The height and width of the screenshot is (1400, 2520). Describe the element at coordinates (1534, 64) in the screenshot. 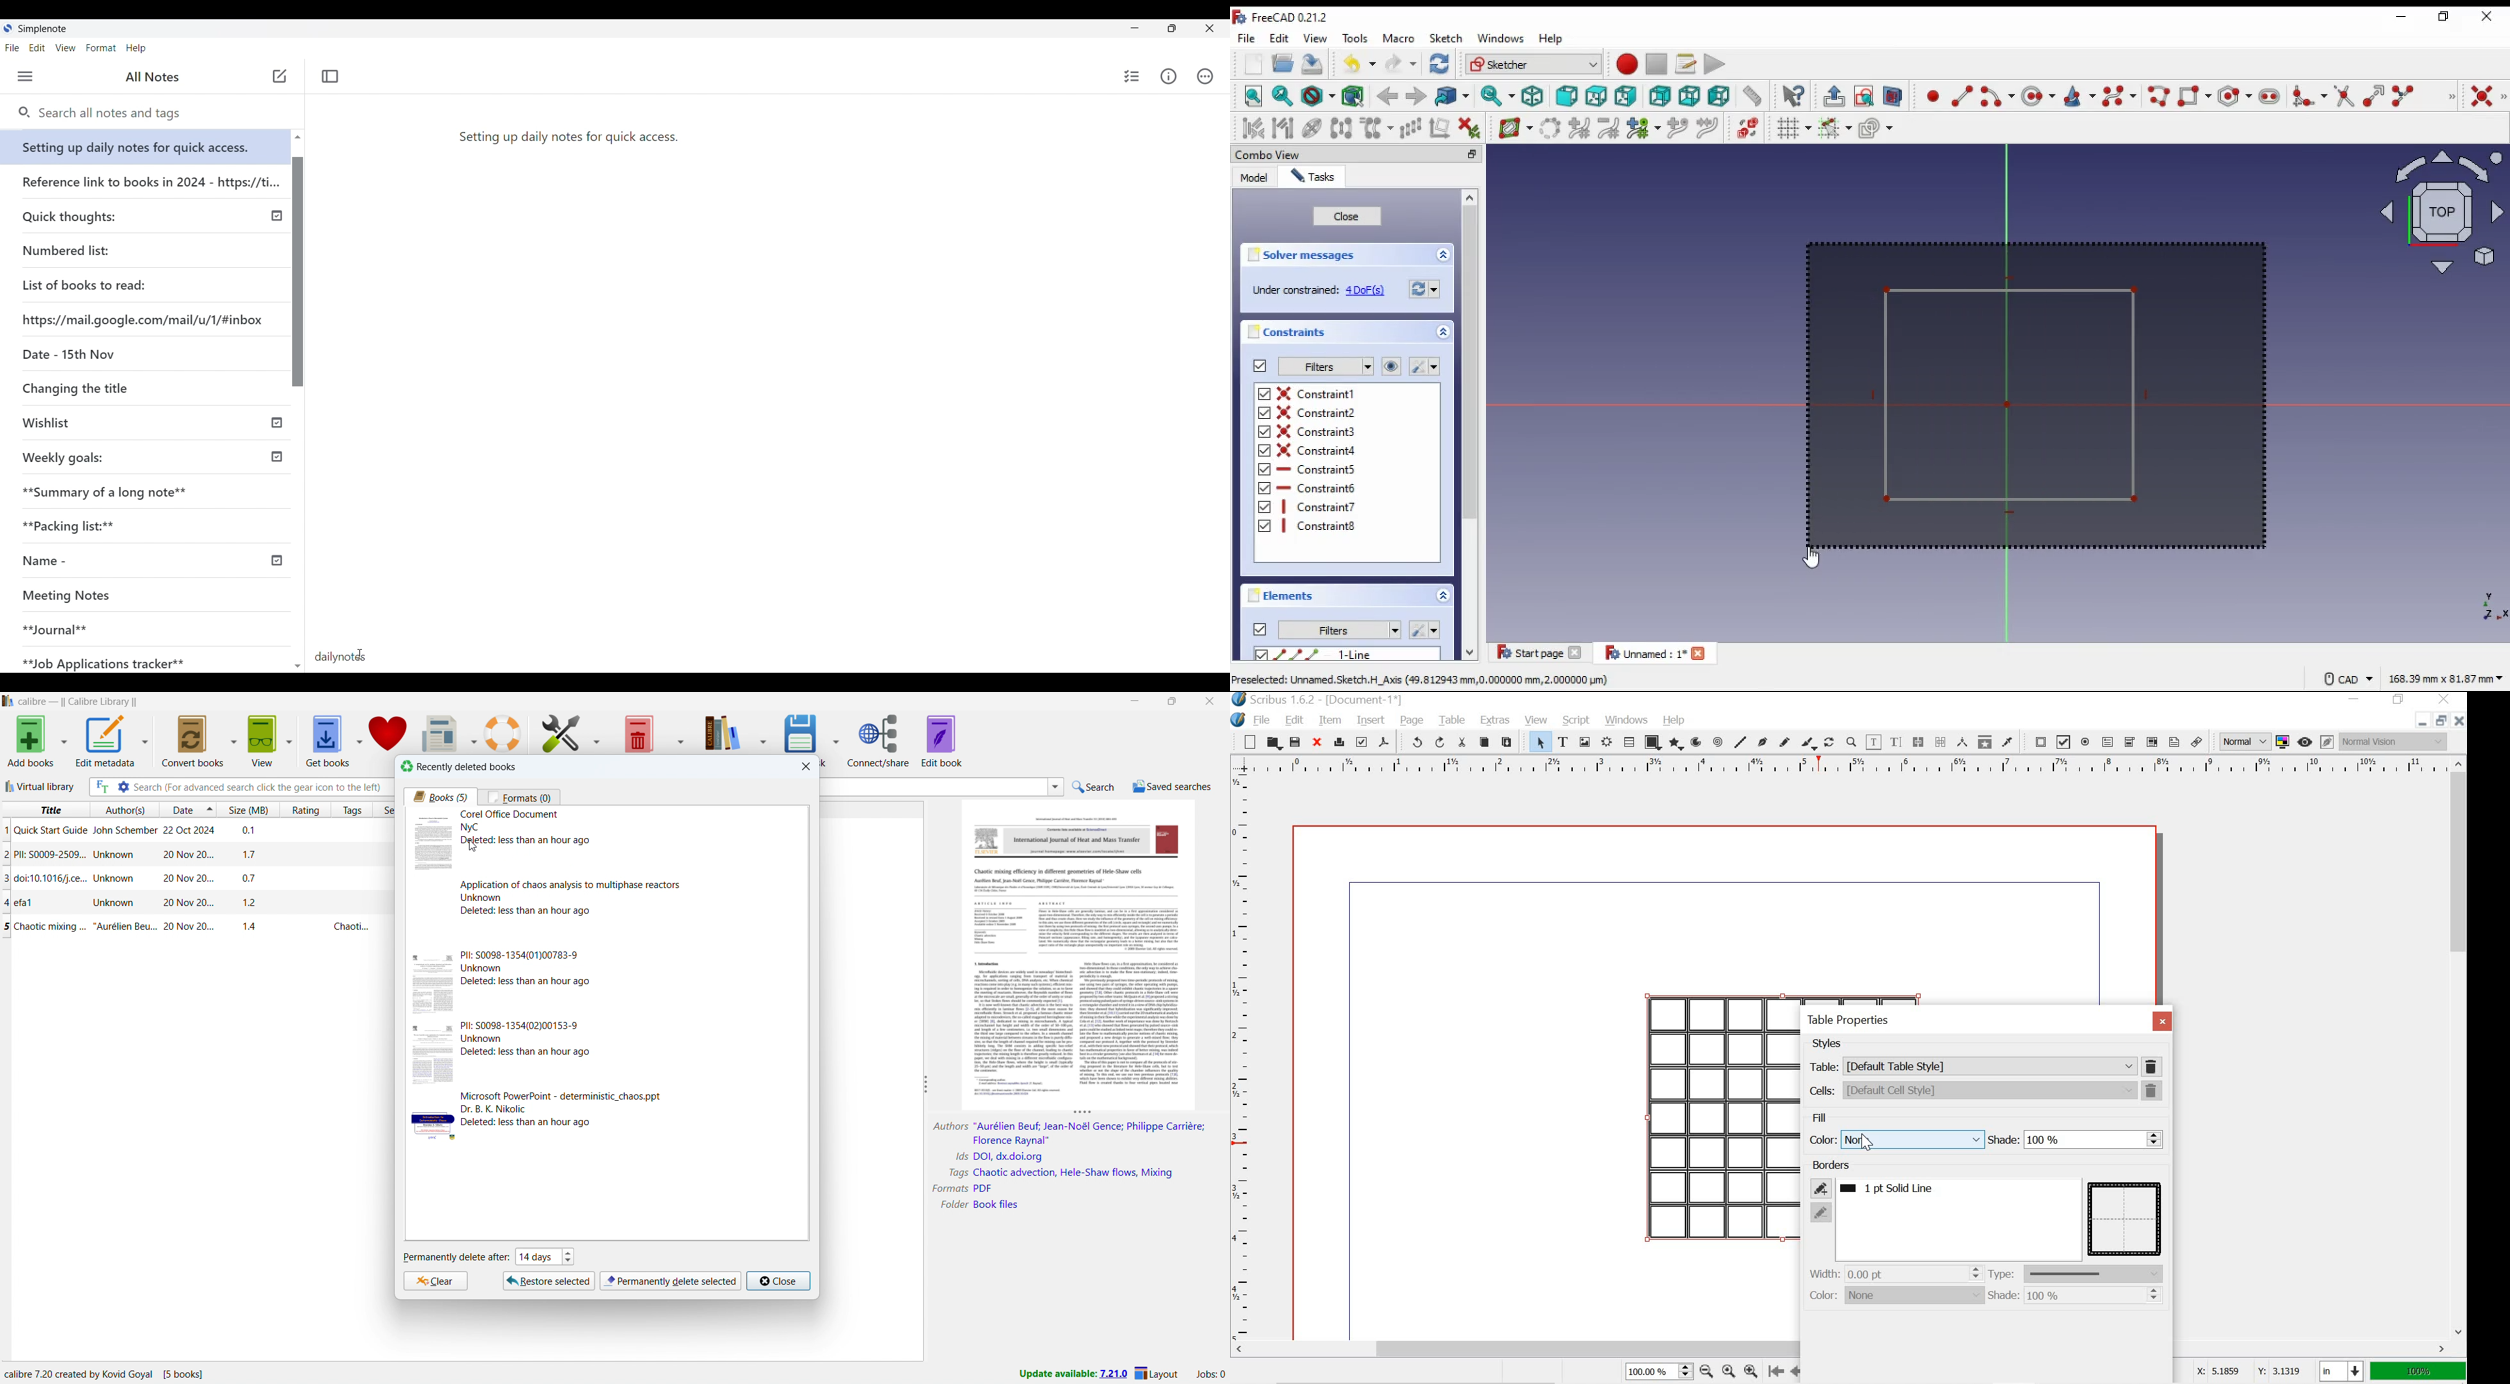

I see `workbench selection` at that location.